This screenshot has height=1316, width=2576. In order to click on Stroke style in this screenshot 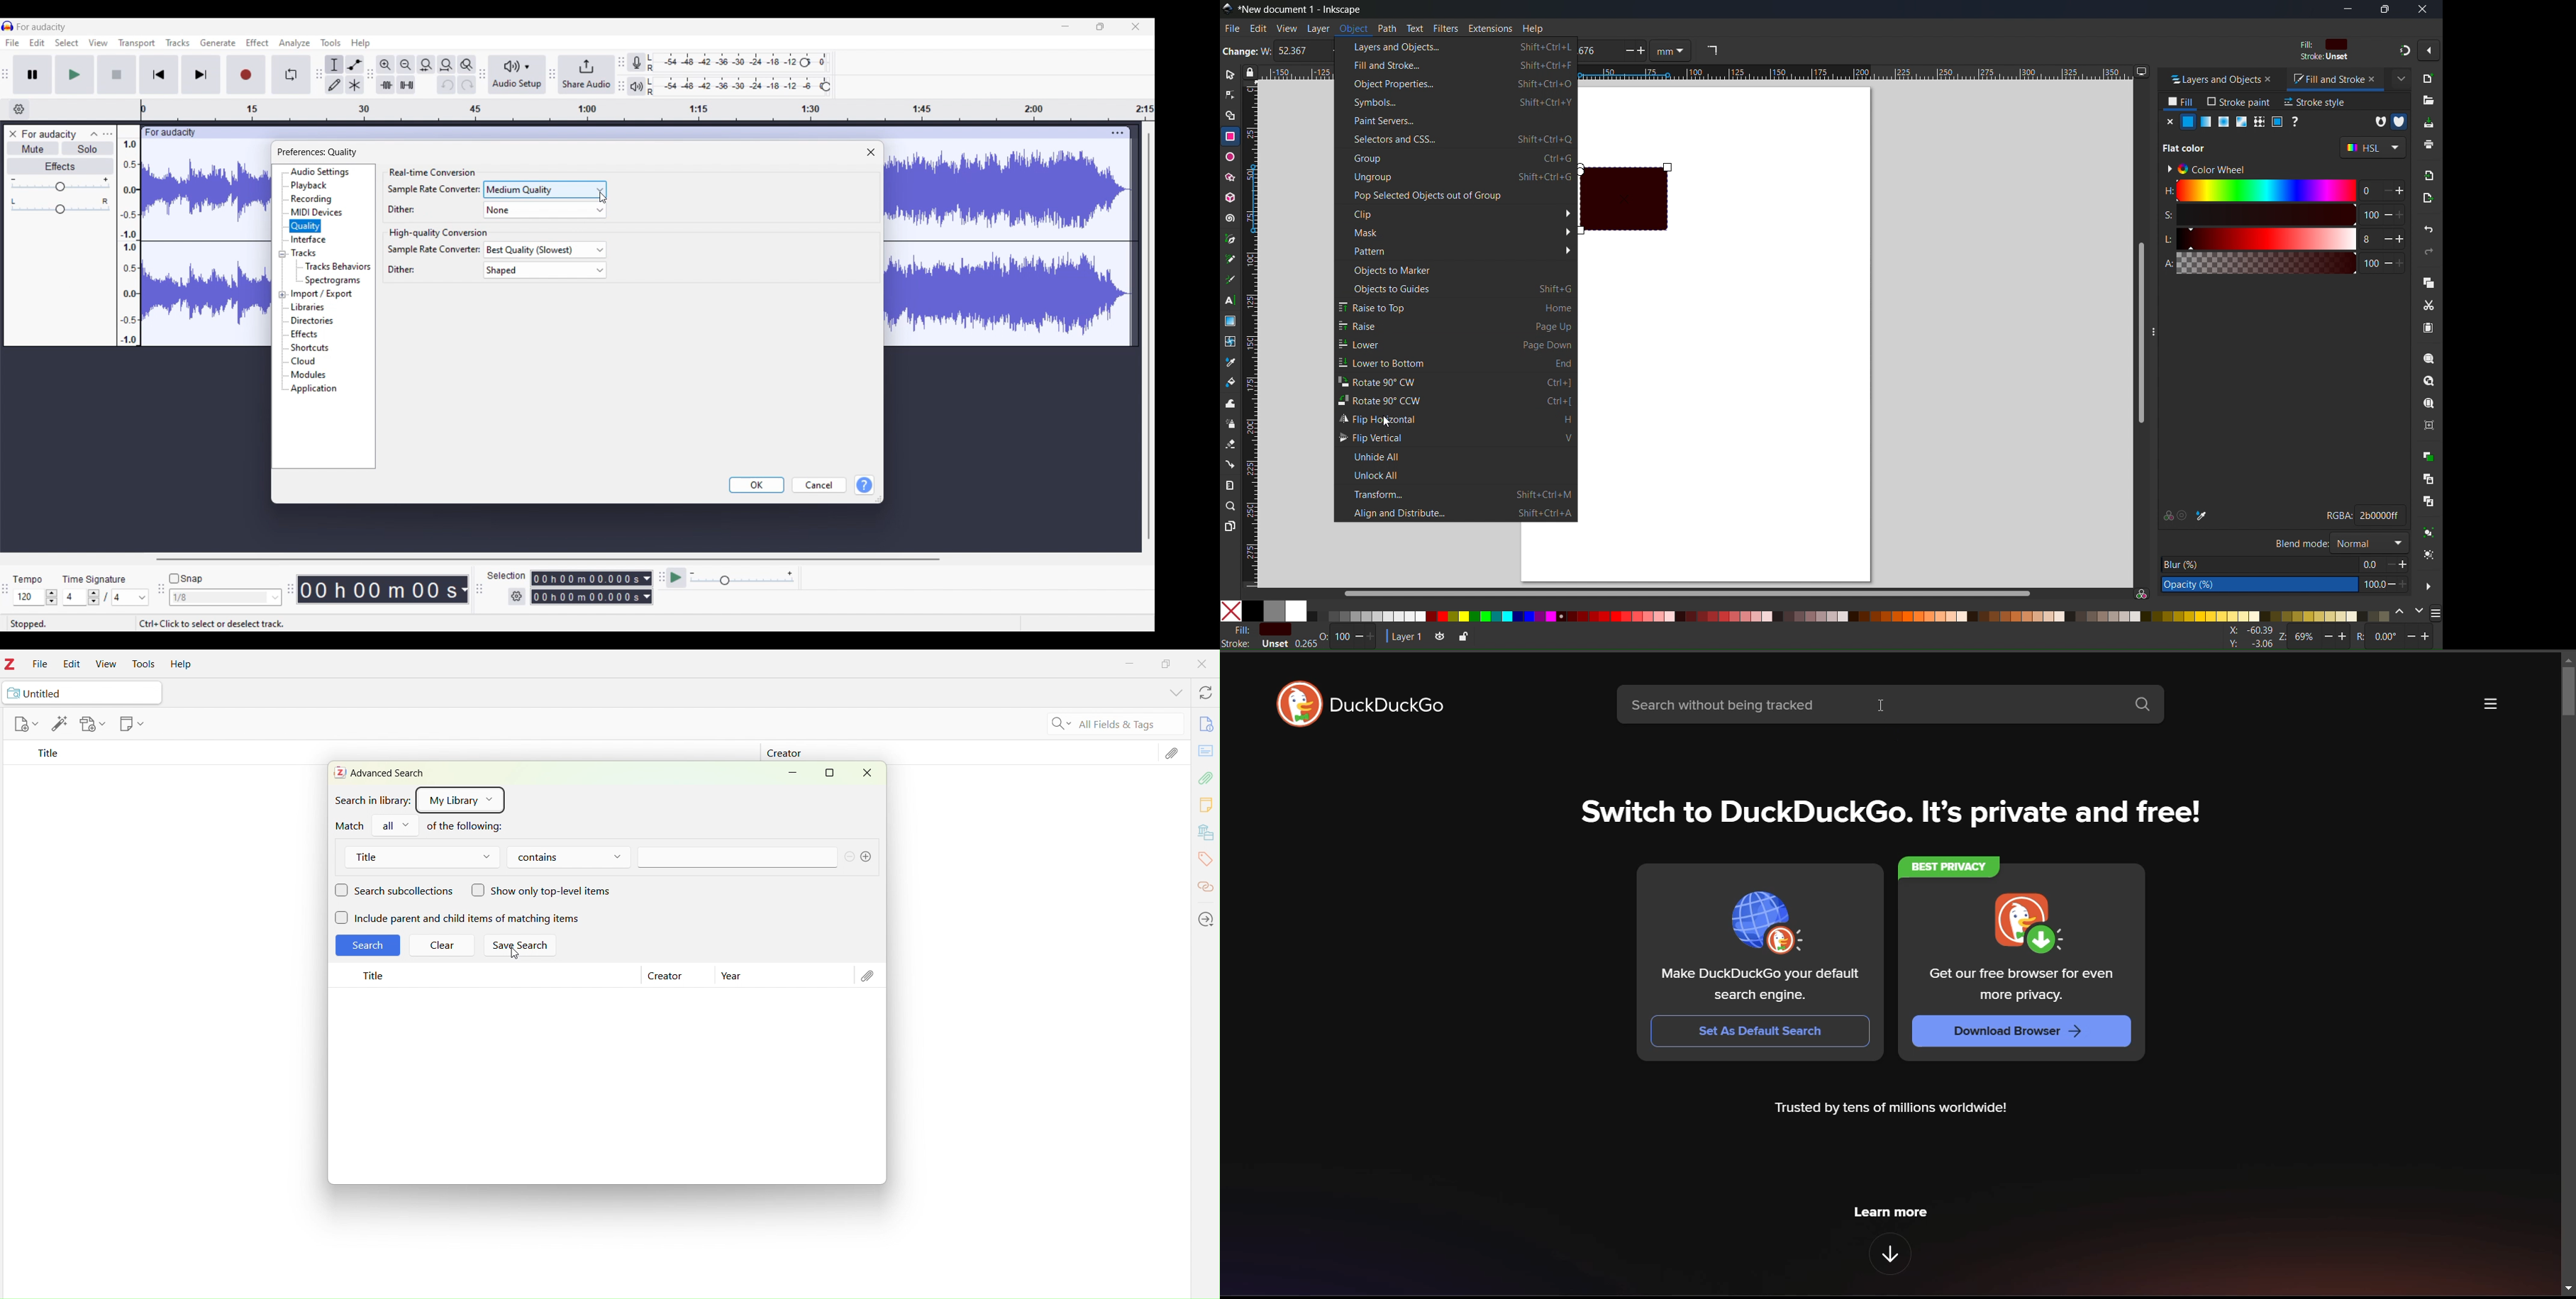, I will do `click(2315, 102)`.